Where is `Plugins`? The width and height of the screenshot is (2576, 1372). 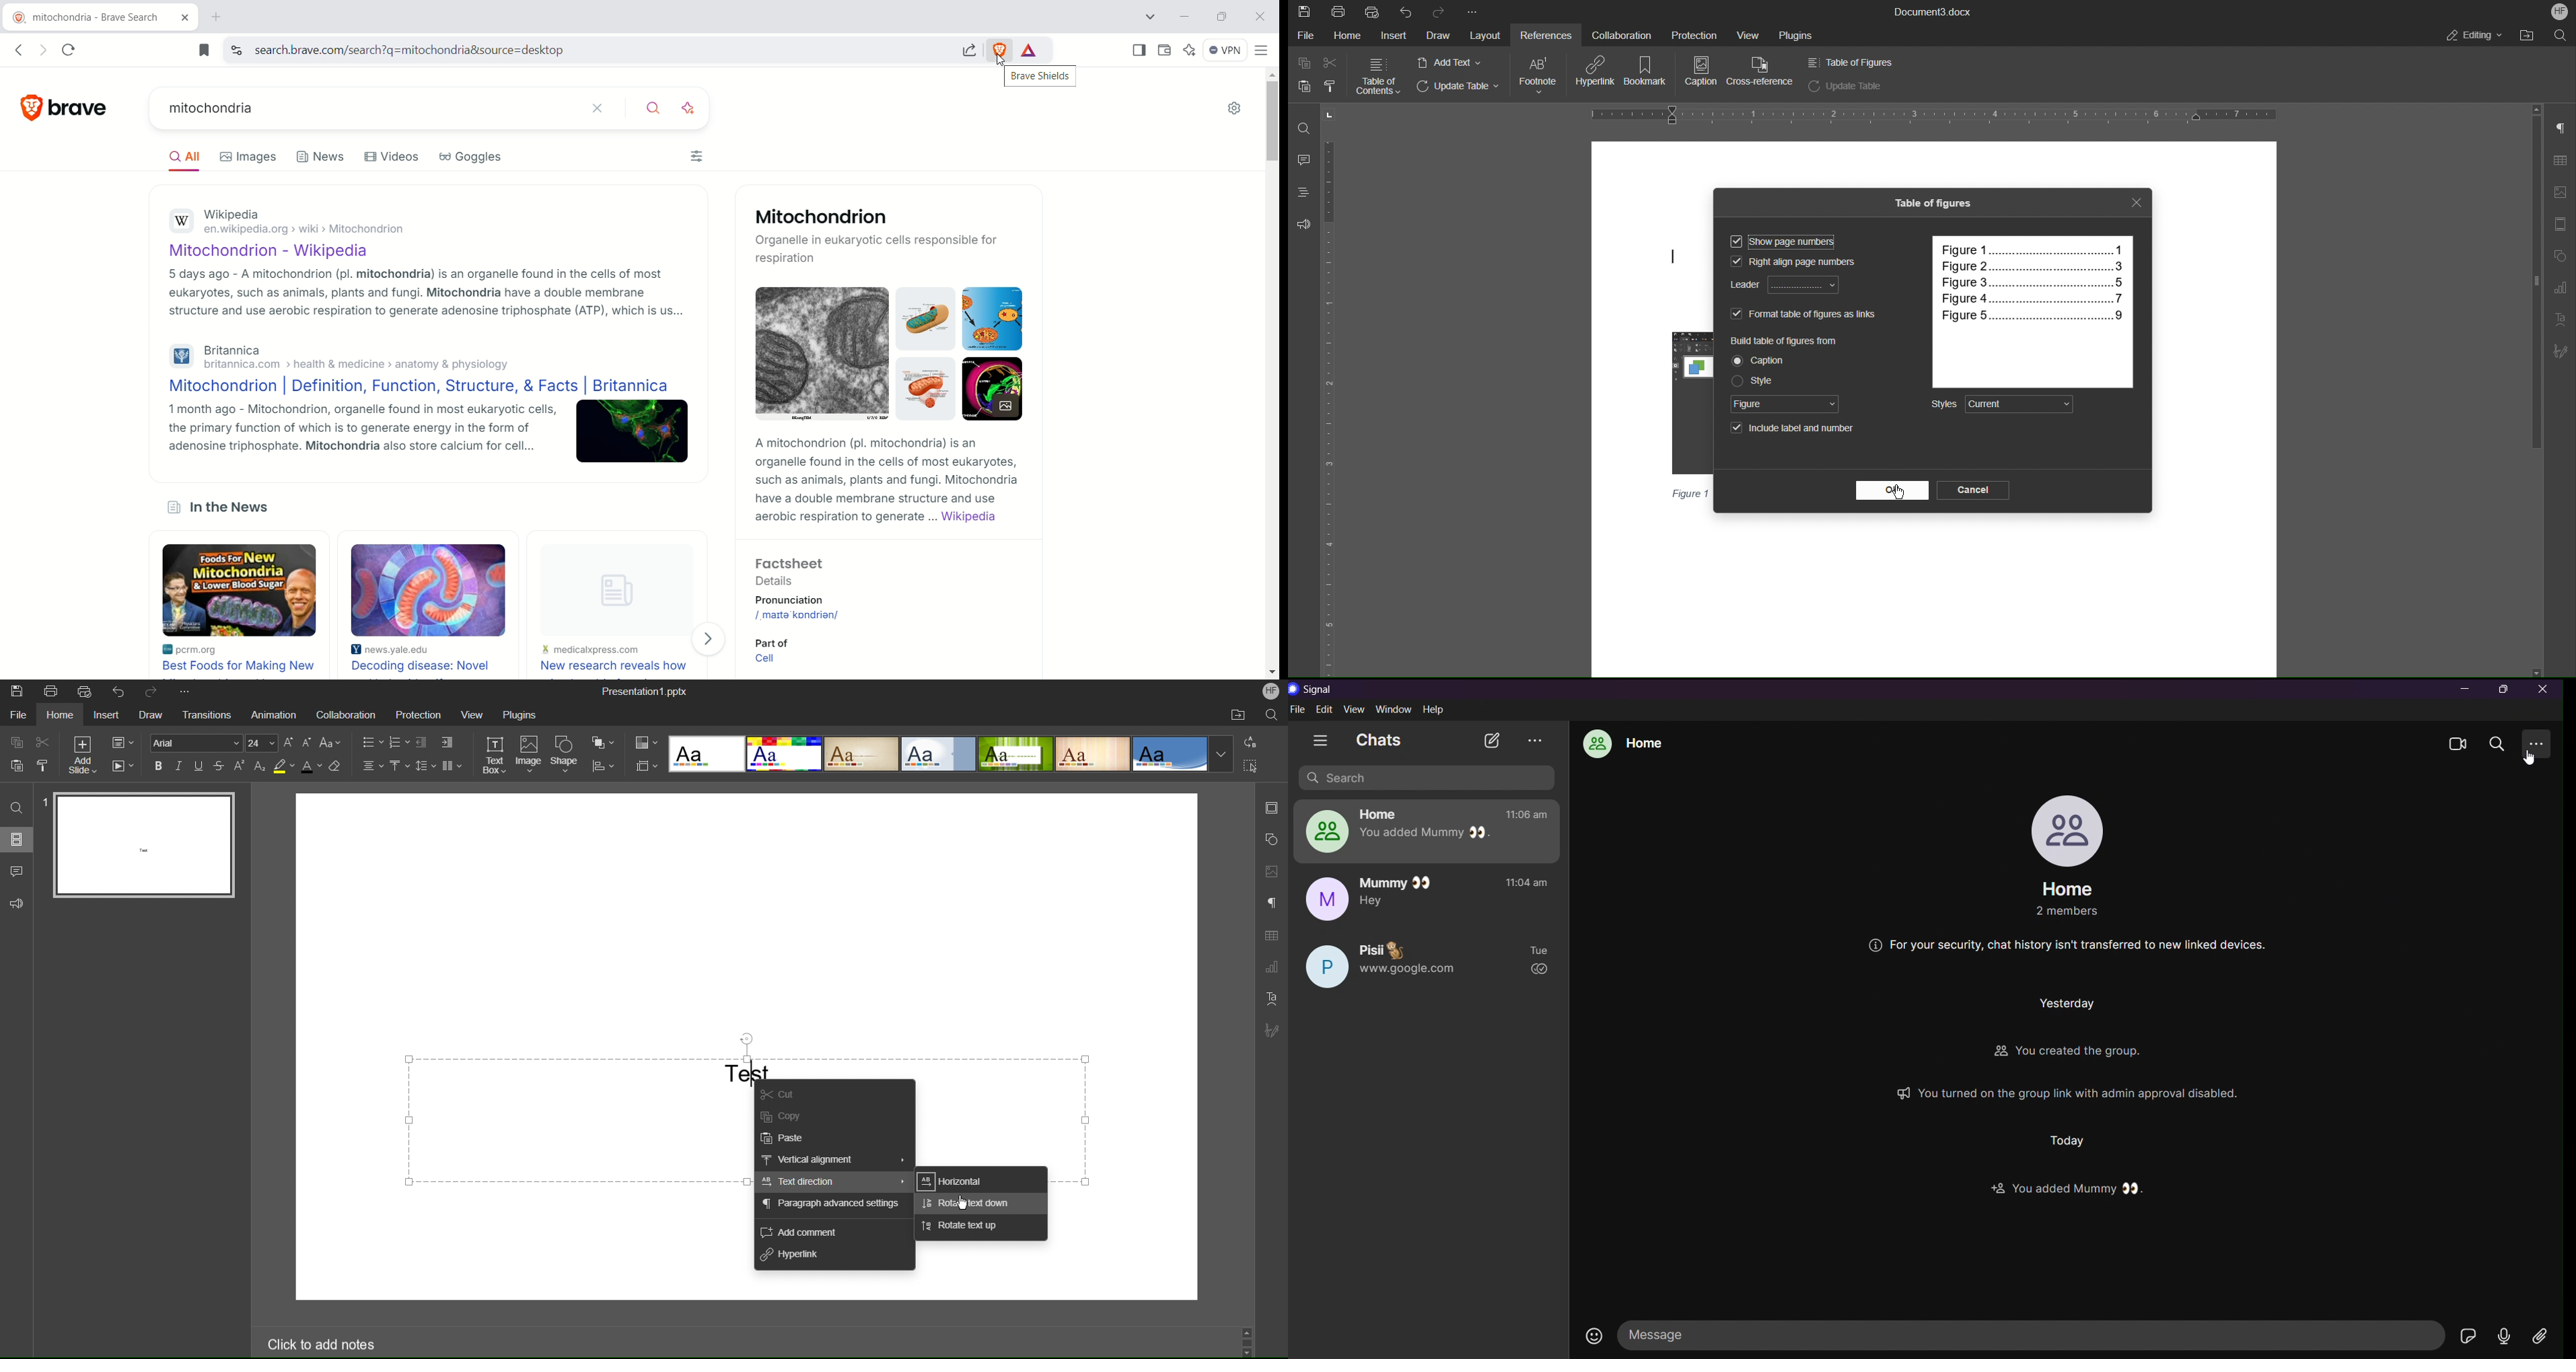
Plugins is located at coordinates (1794, 35).